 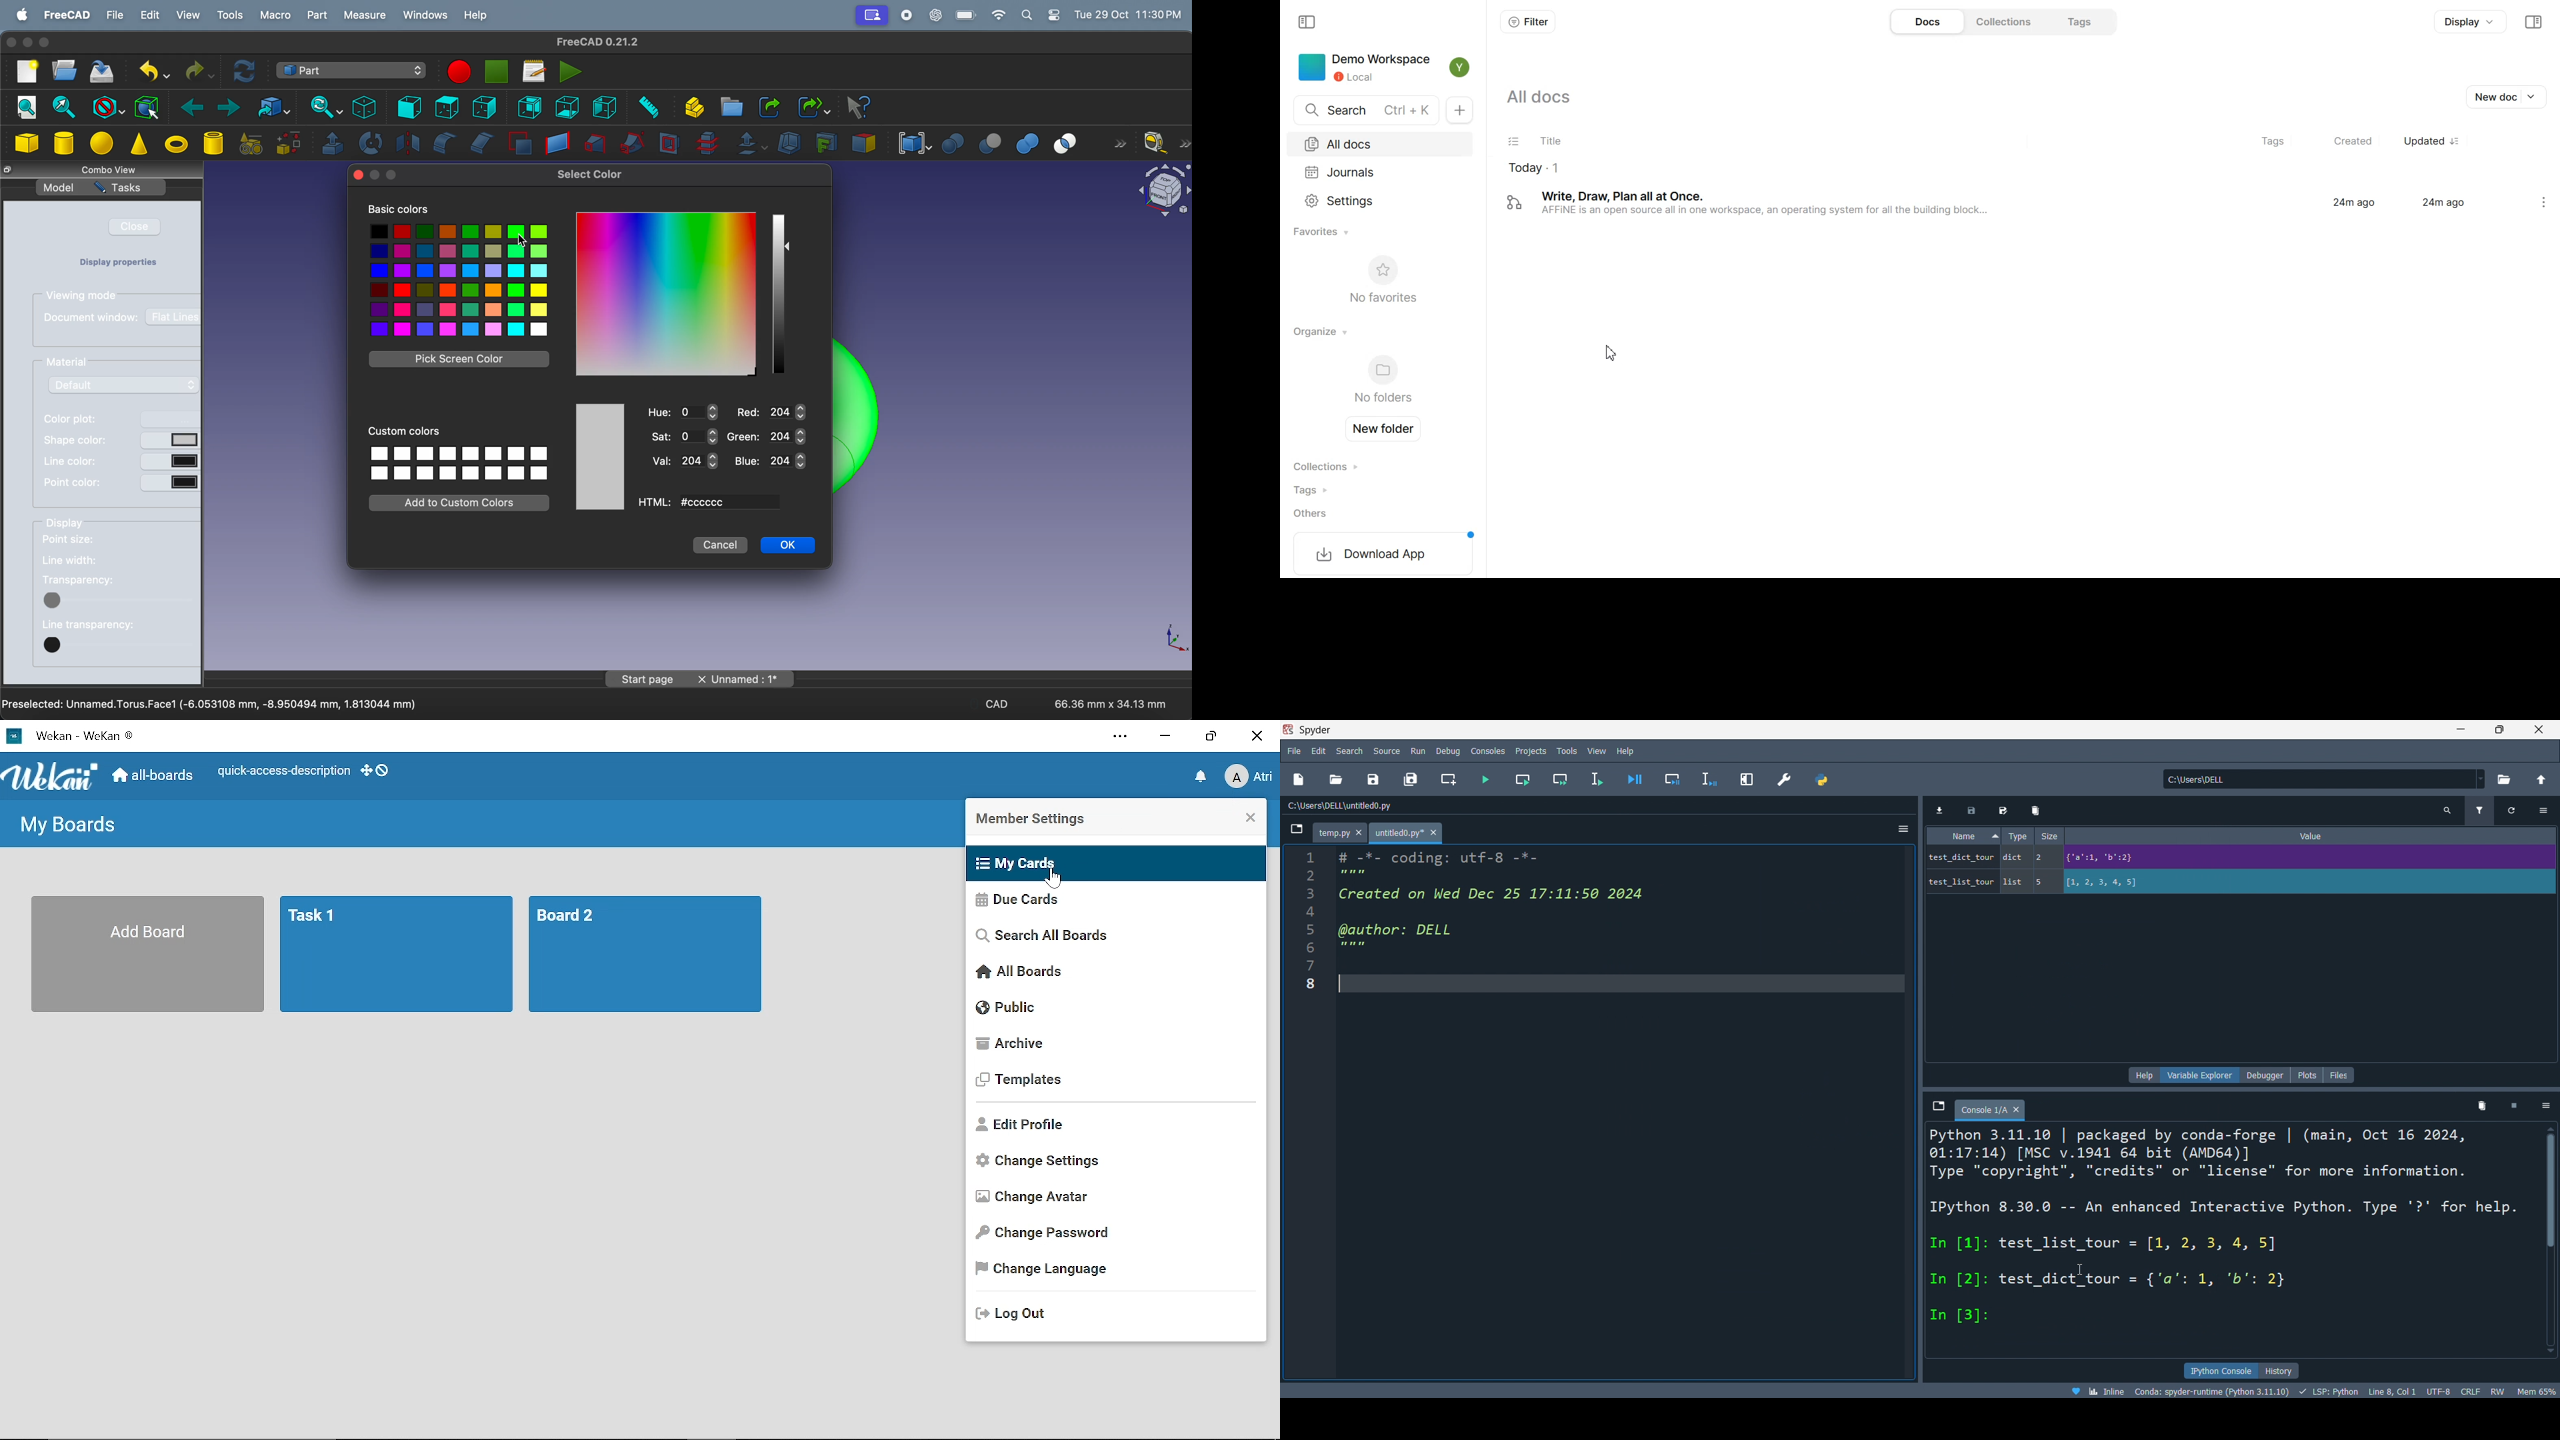 I want to click on Val, so click(x=685, y=460).